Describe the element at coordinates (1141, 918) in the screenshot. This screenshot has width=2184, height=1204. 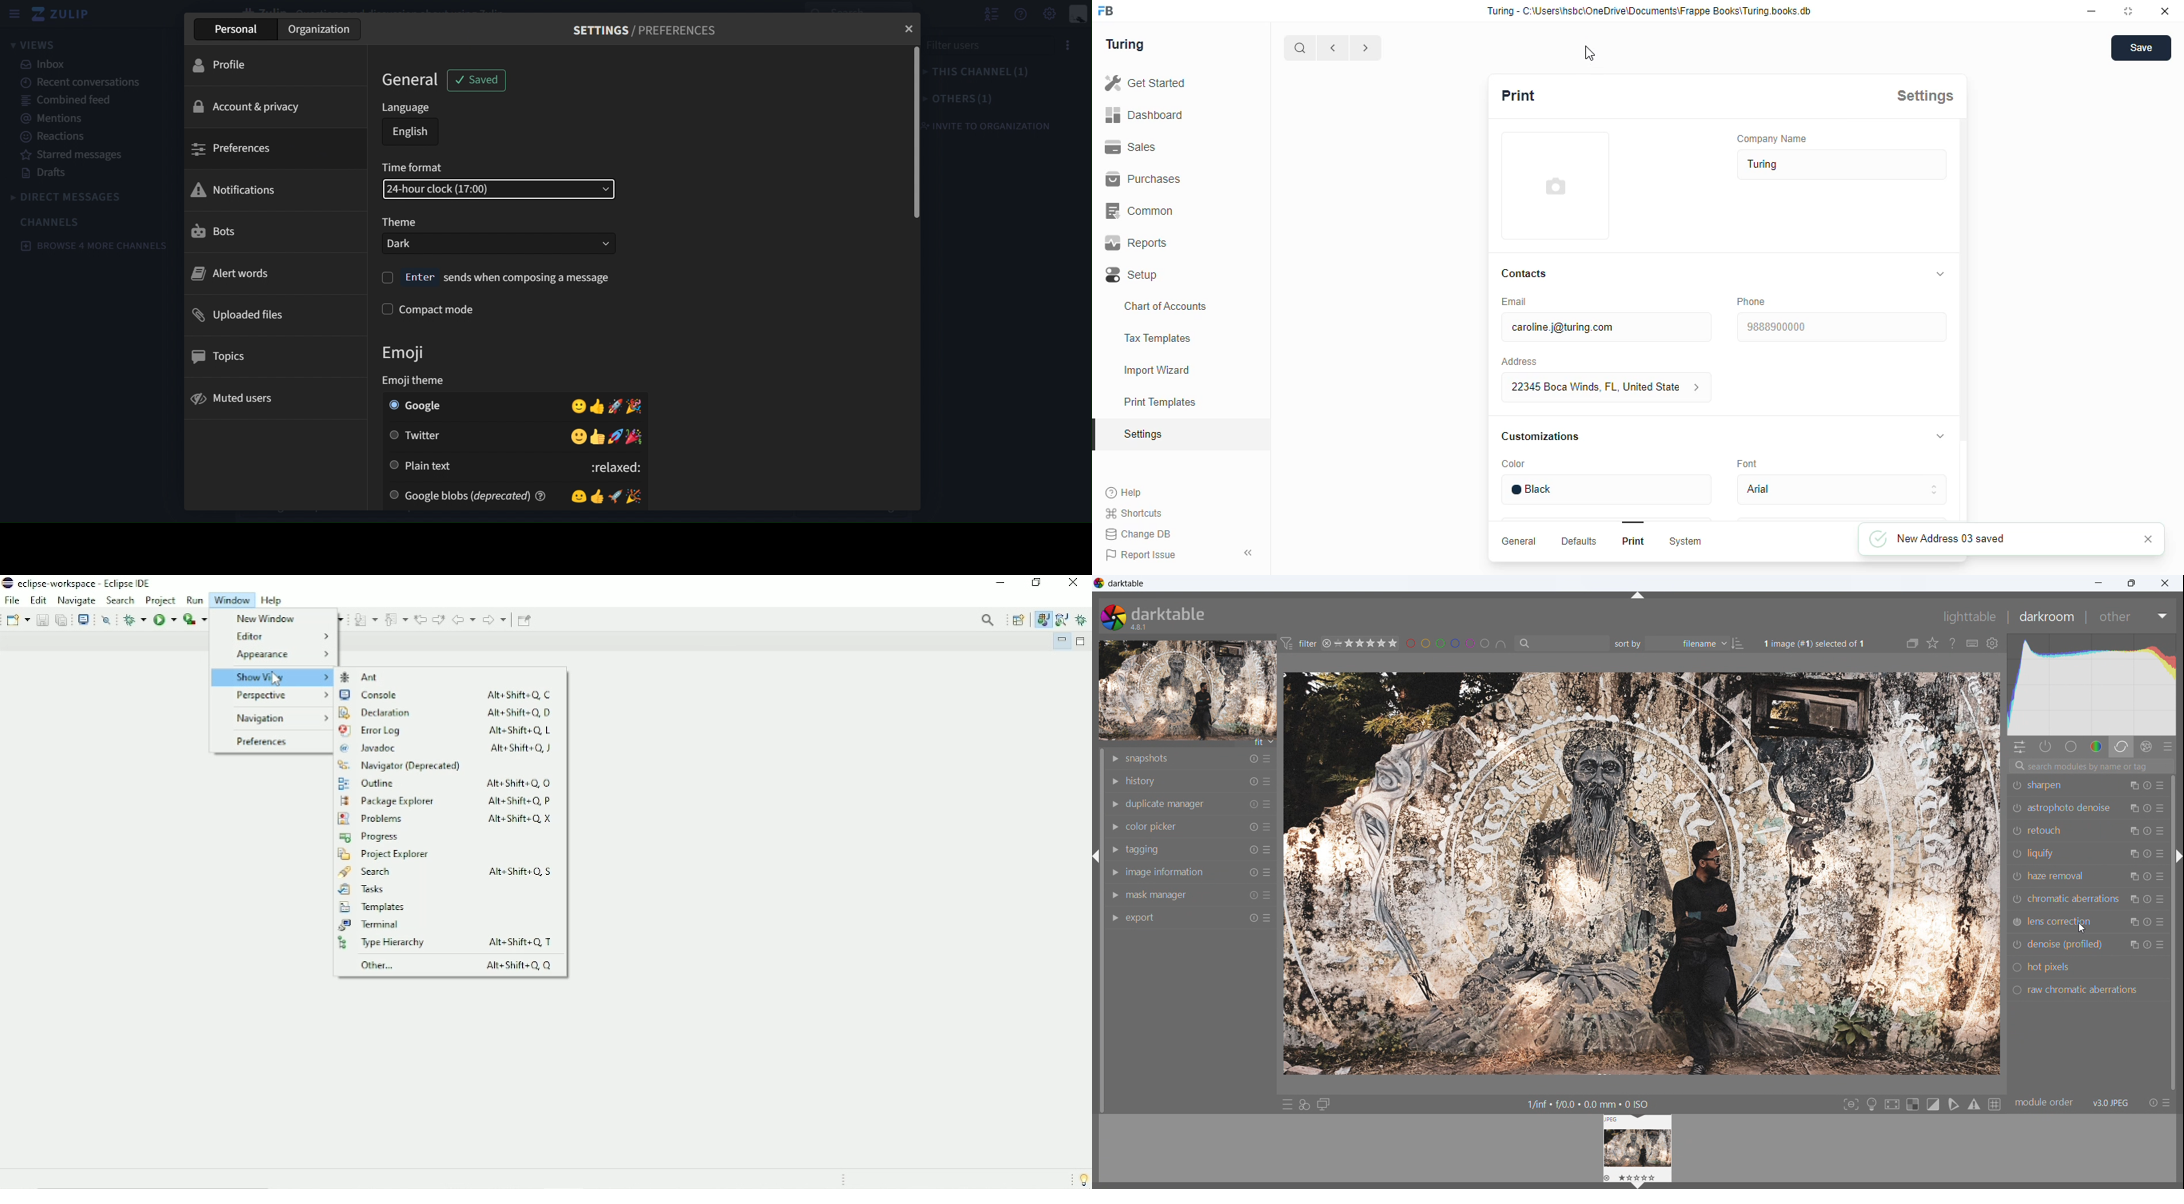
I see `export` at that location.